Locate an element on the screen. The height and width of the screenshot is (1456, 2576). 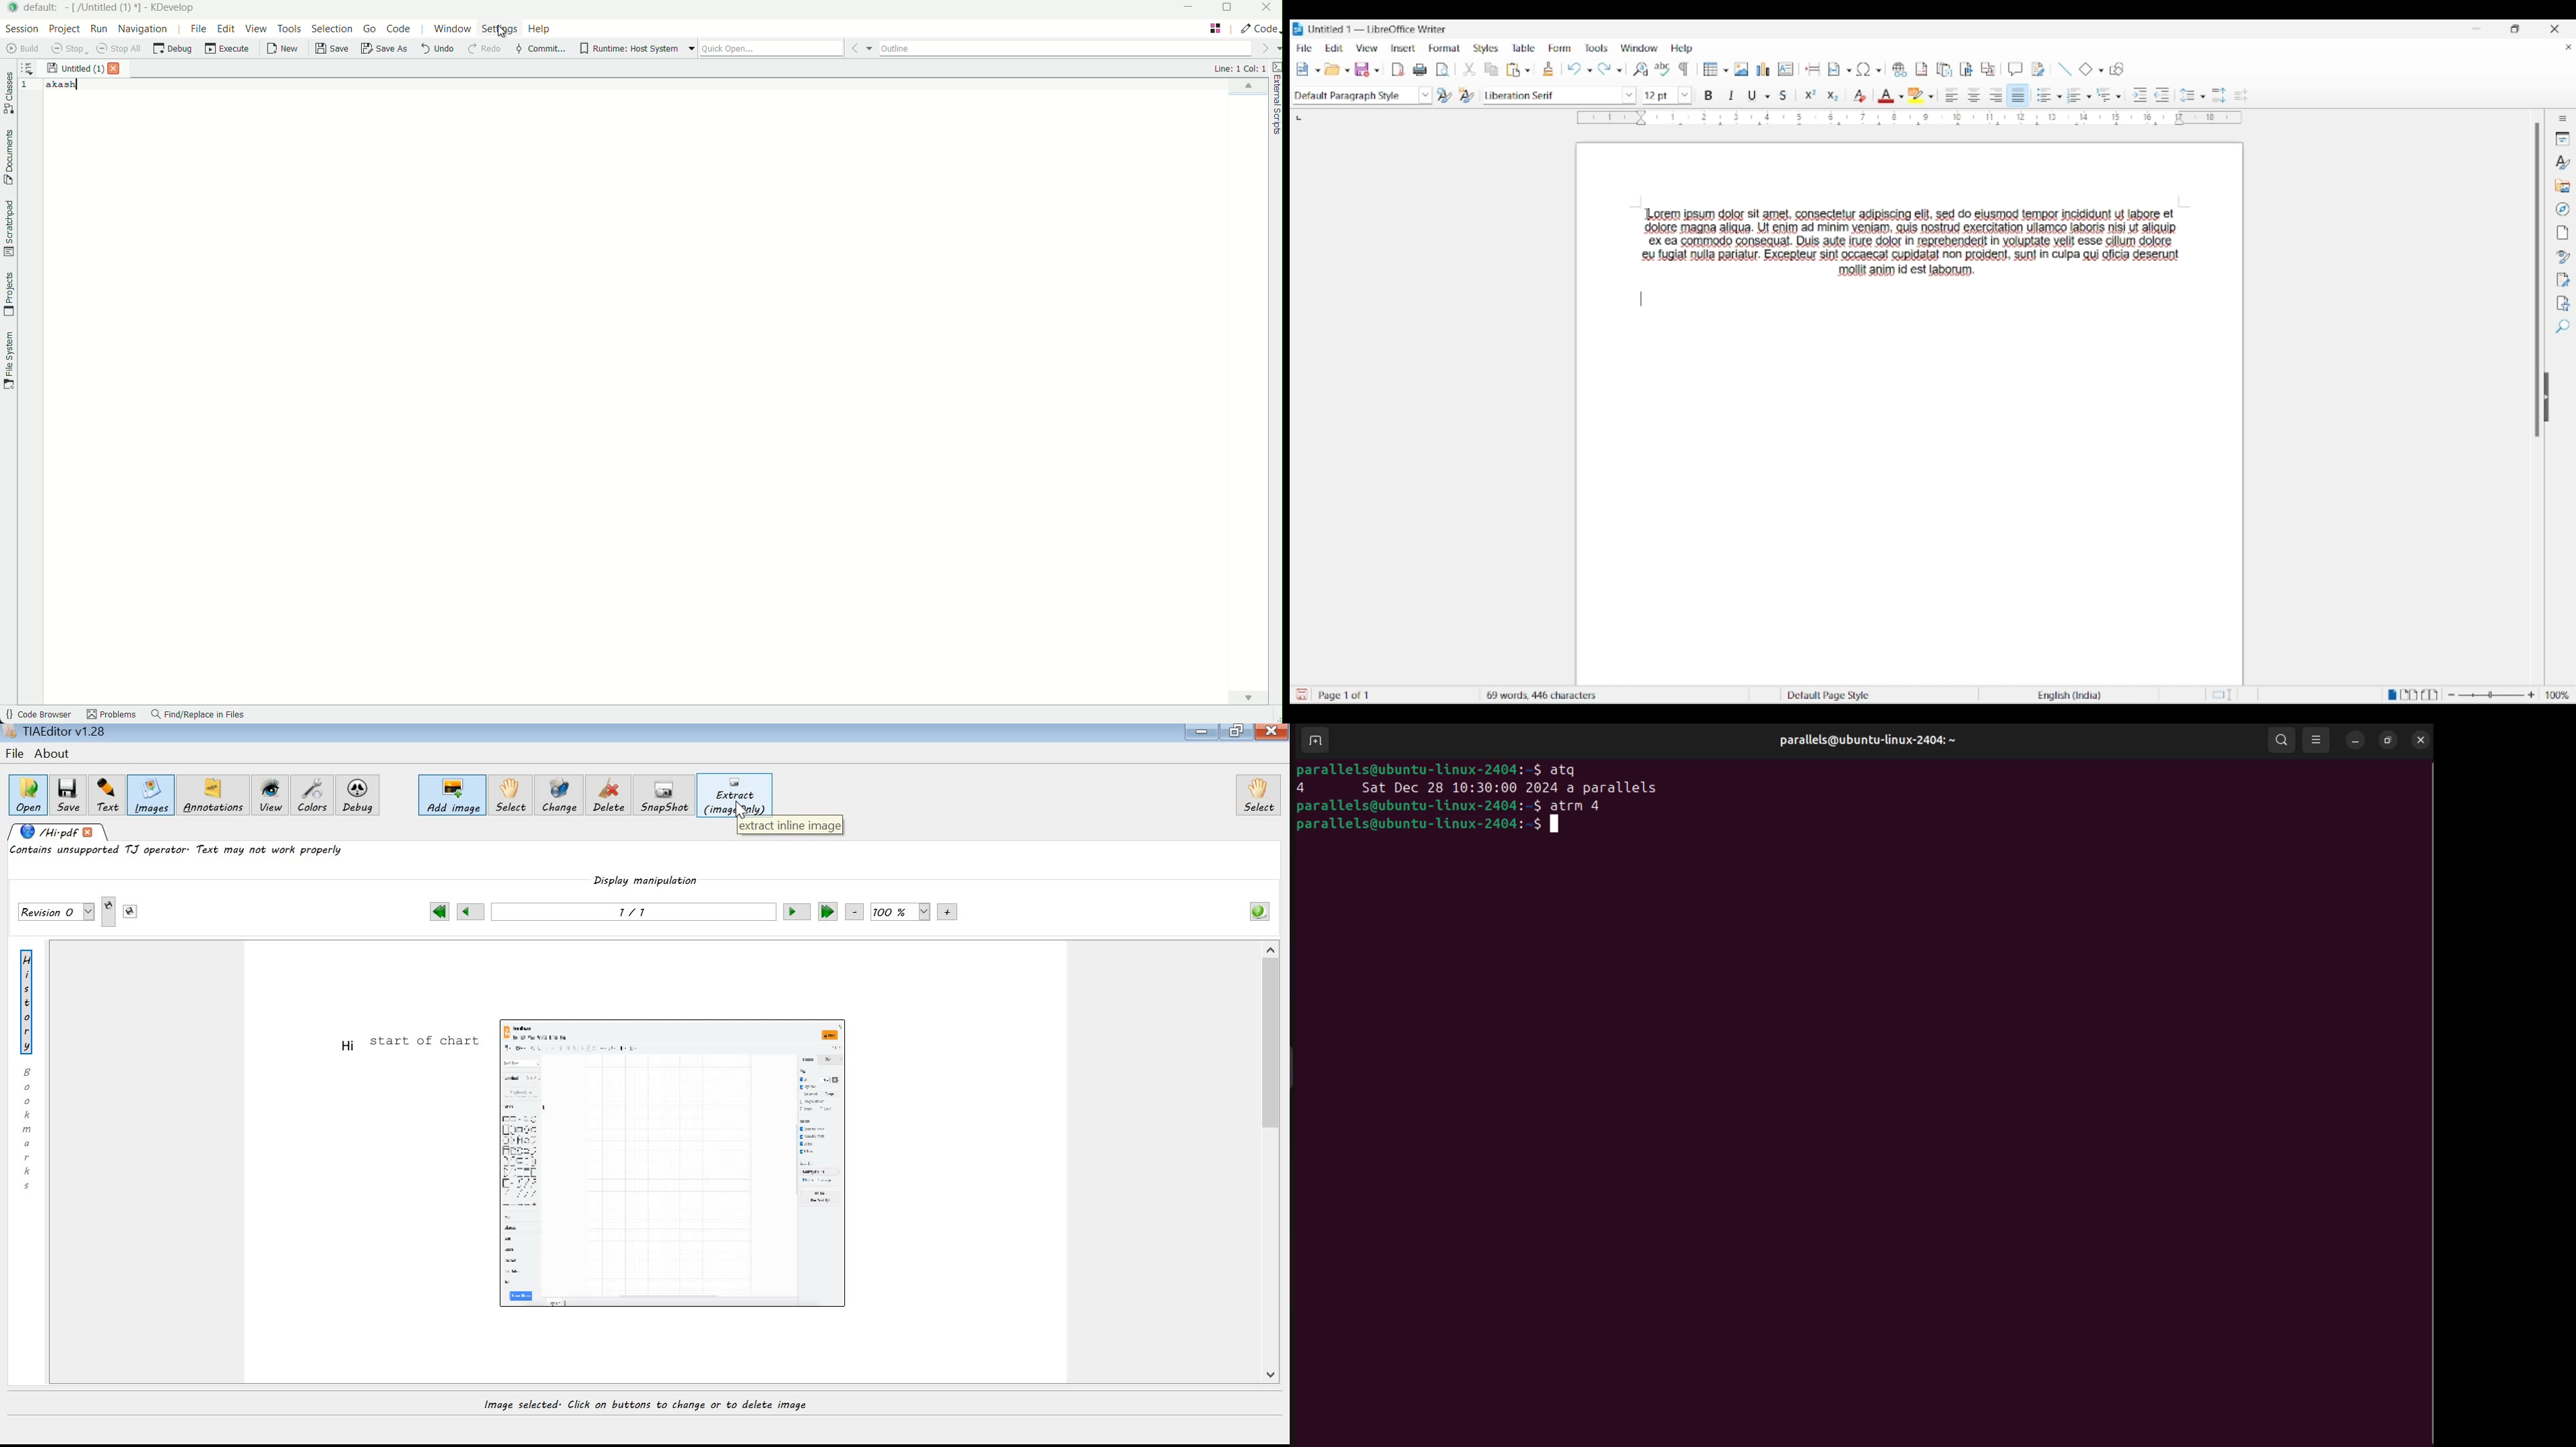
Basic shape options is located at coordinates (2098, 70).